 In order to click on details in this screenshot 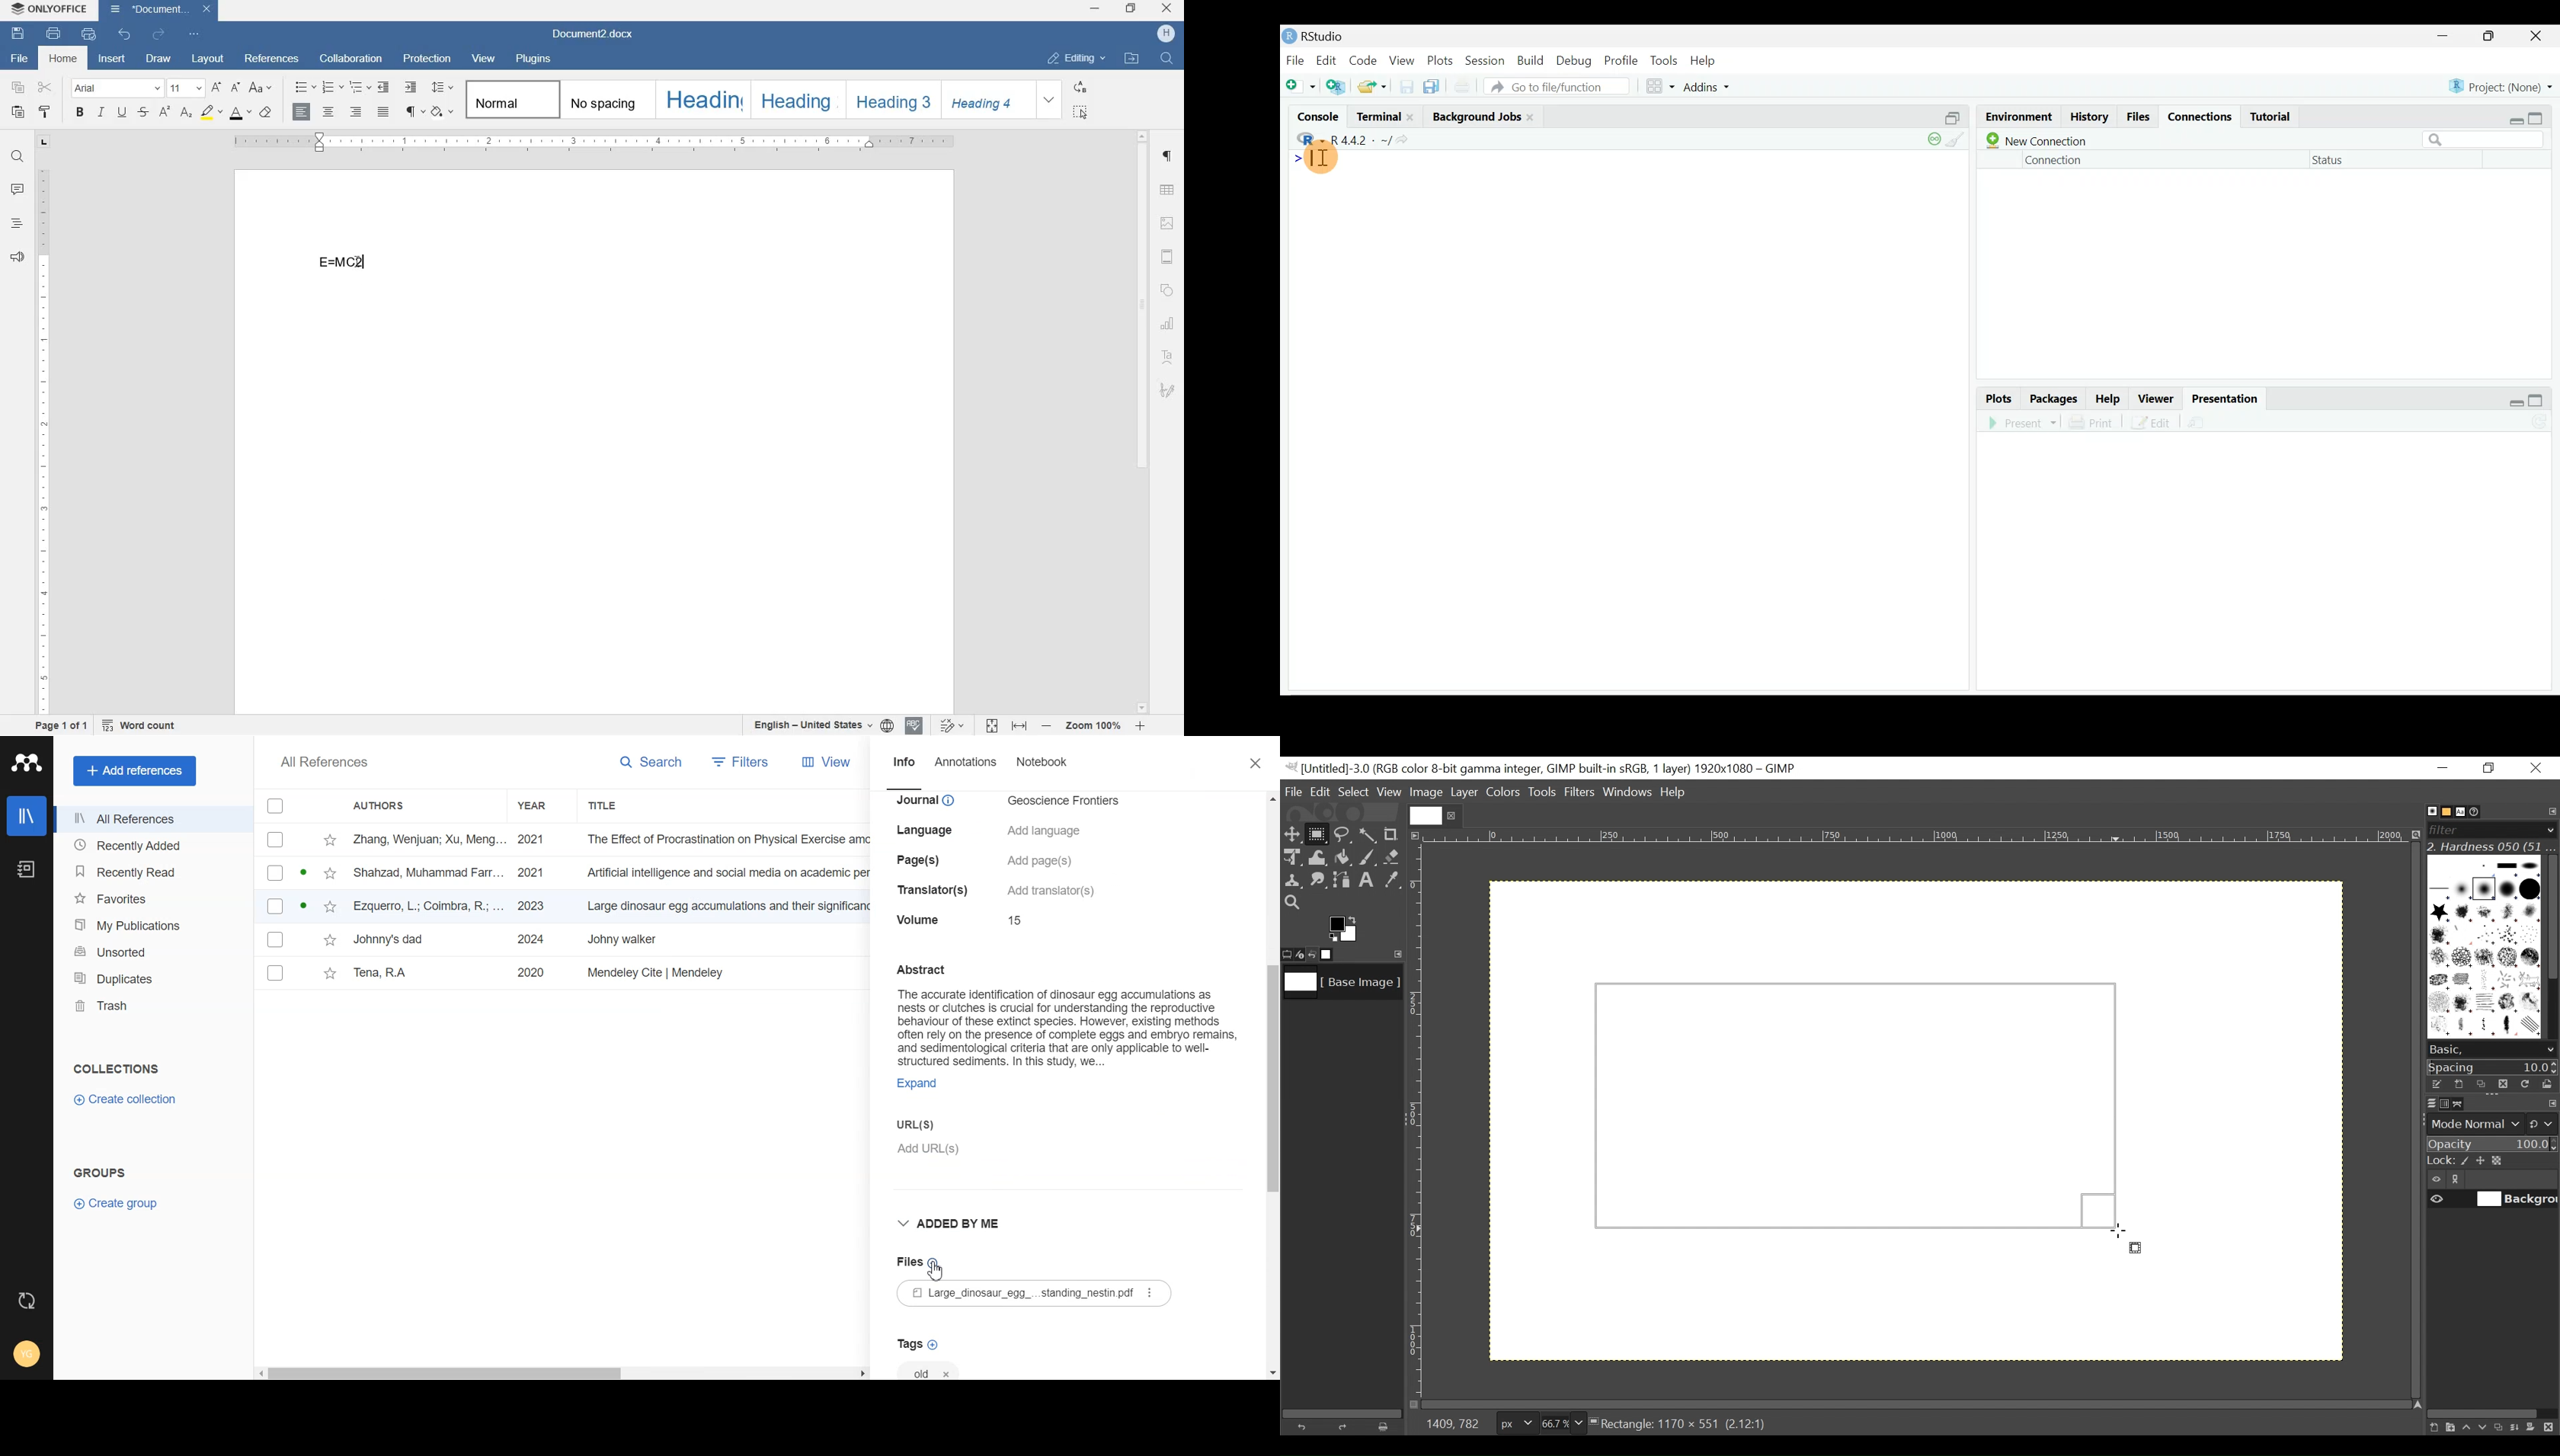, I will do `click(1052, 891)`.